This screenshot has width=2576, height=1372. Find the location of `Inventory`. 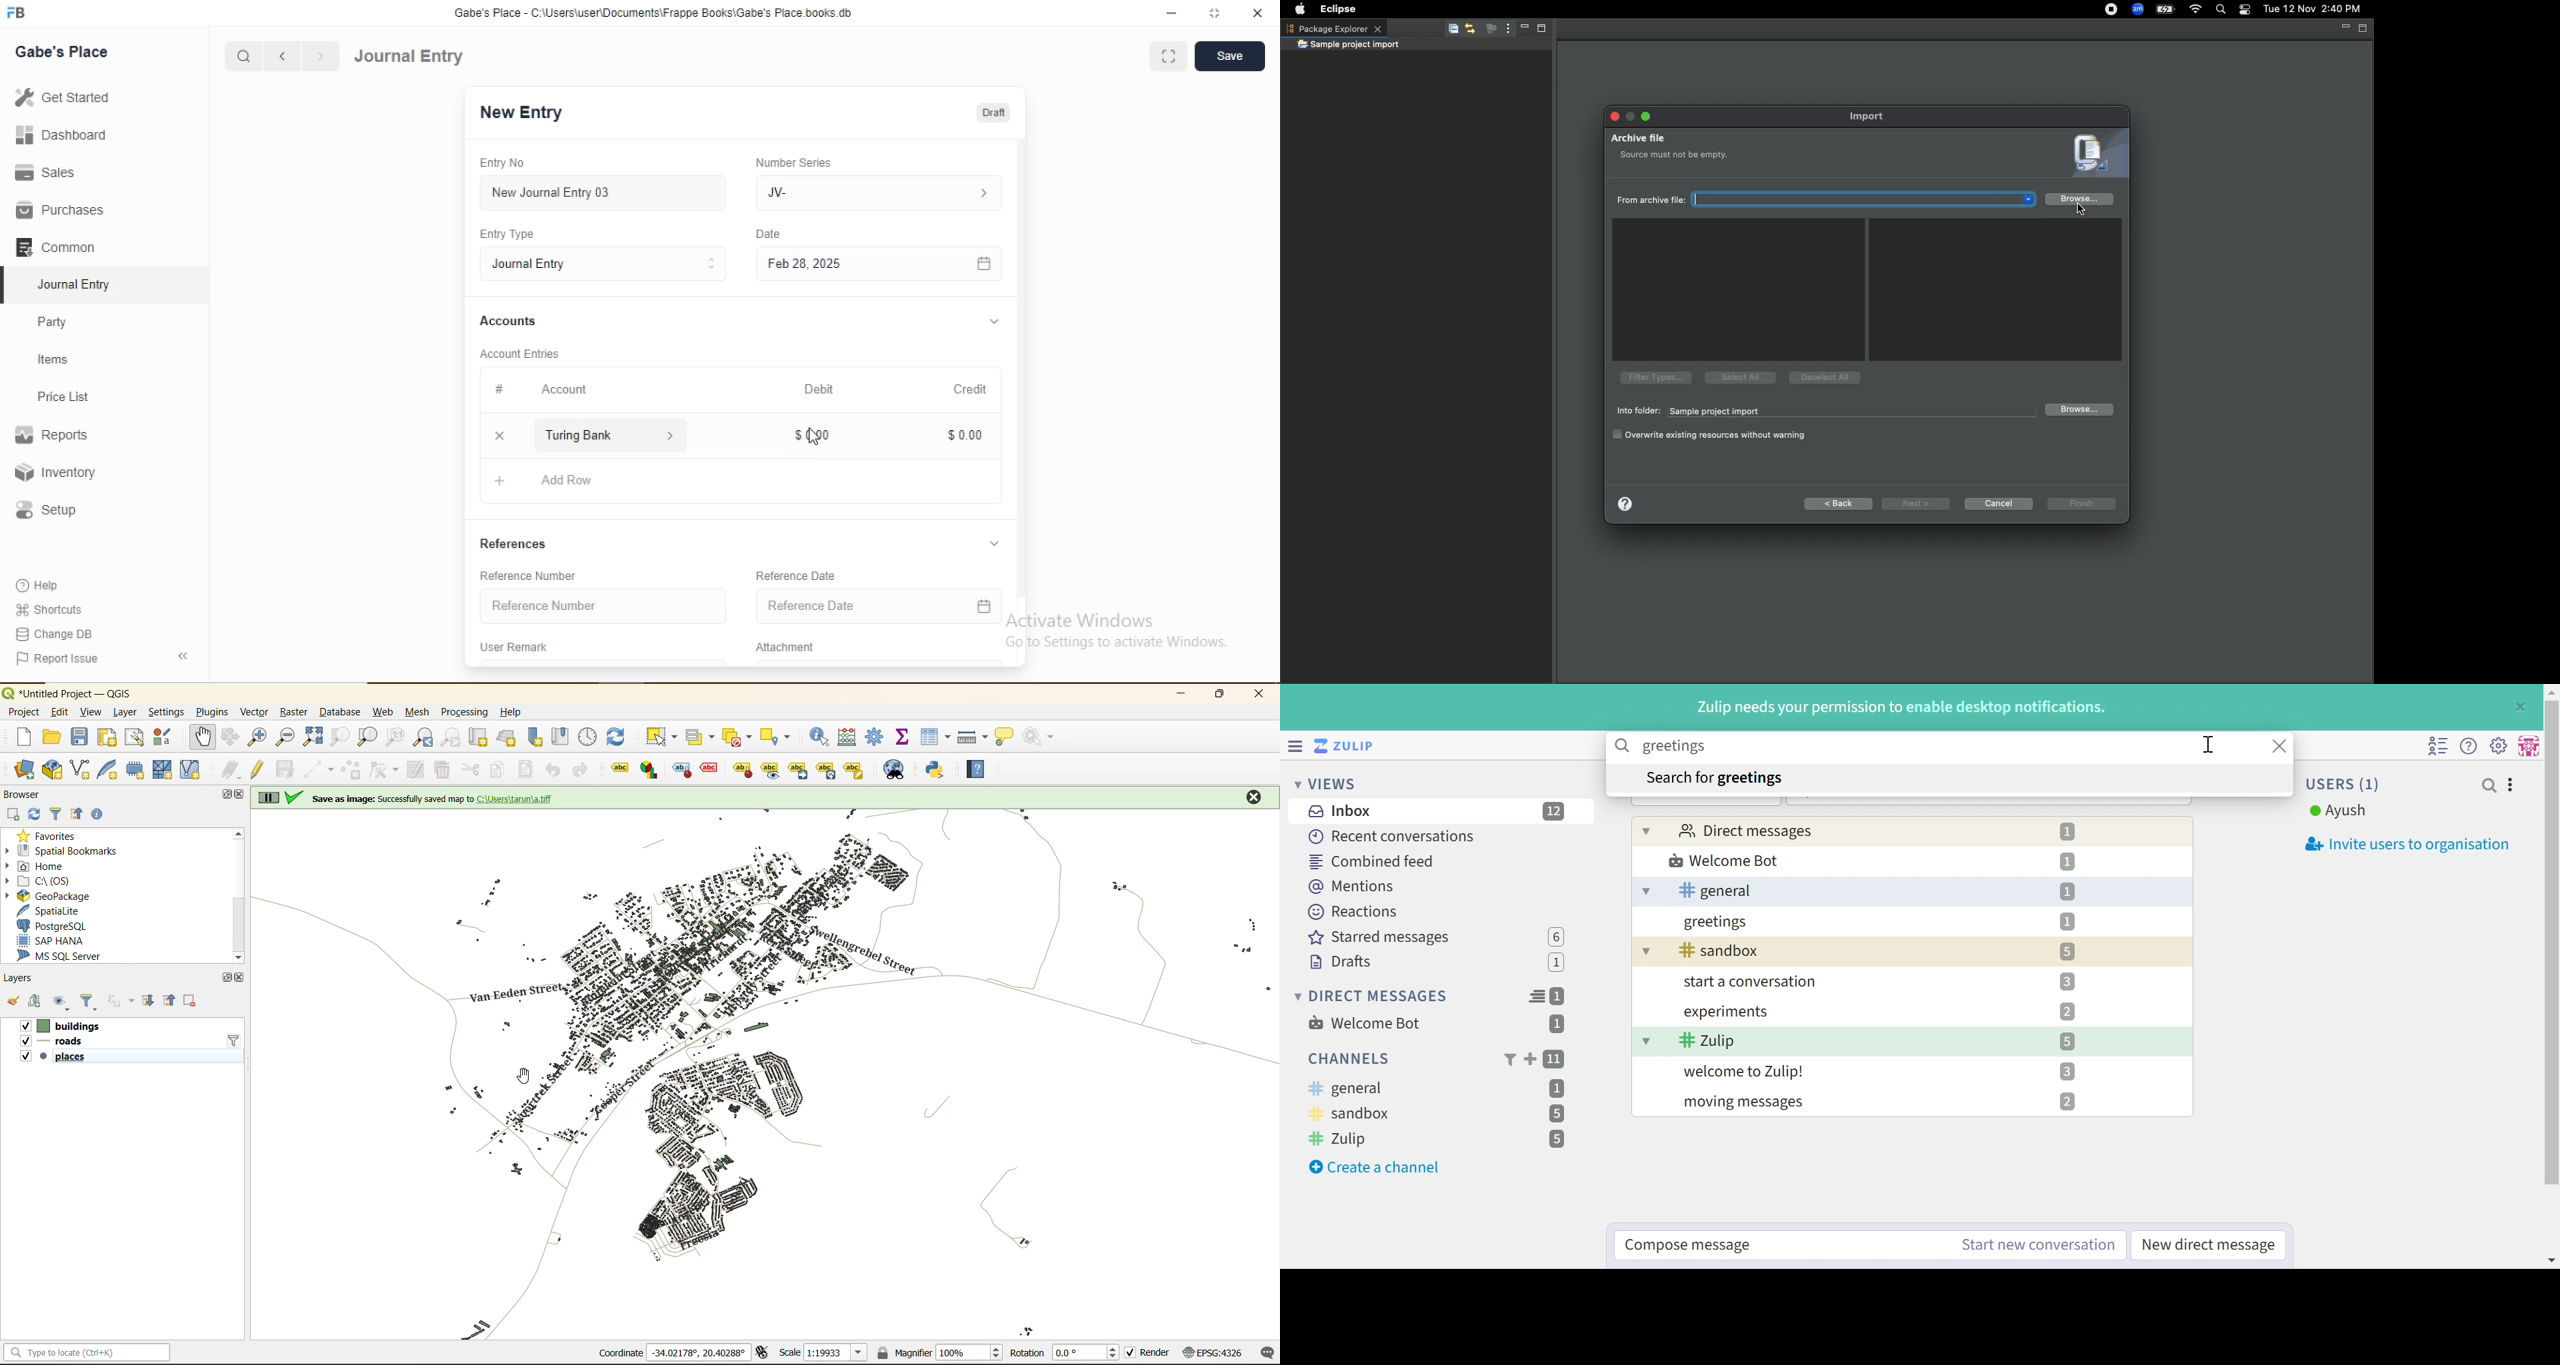

Inventory is located at coordinates (56, 472).